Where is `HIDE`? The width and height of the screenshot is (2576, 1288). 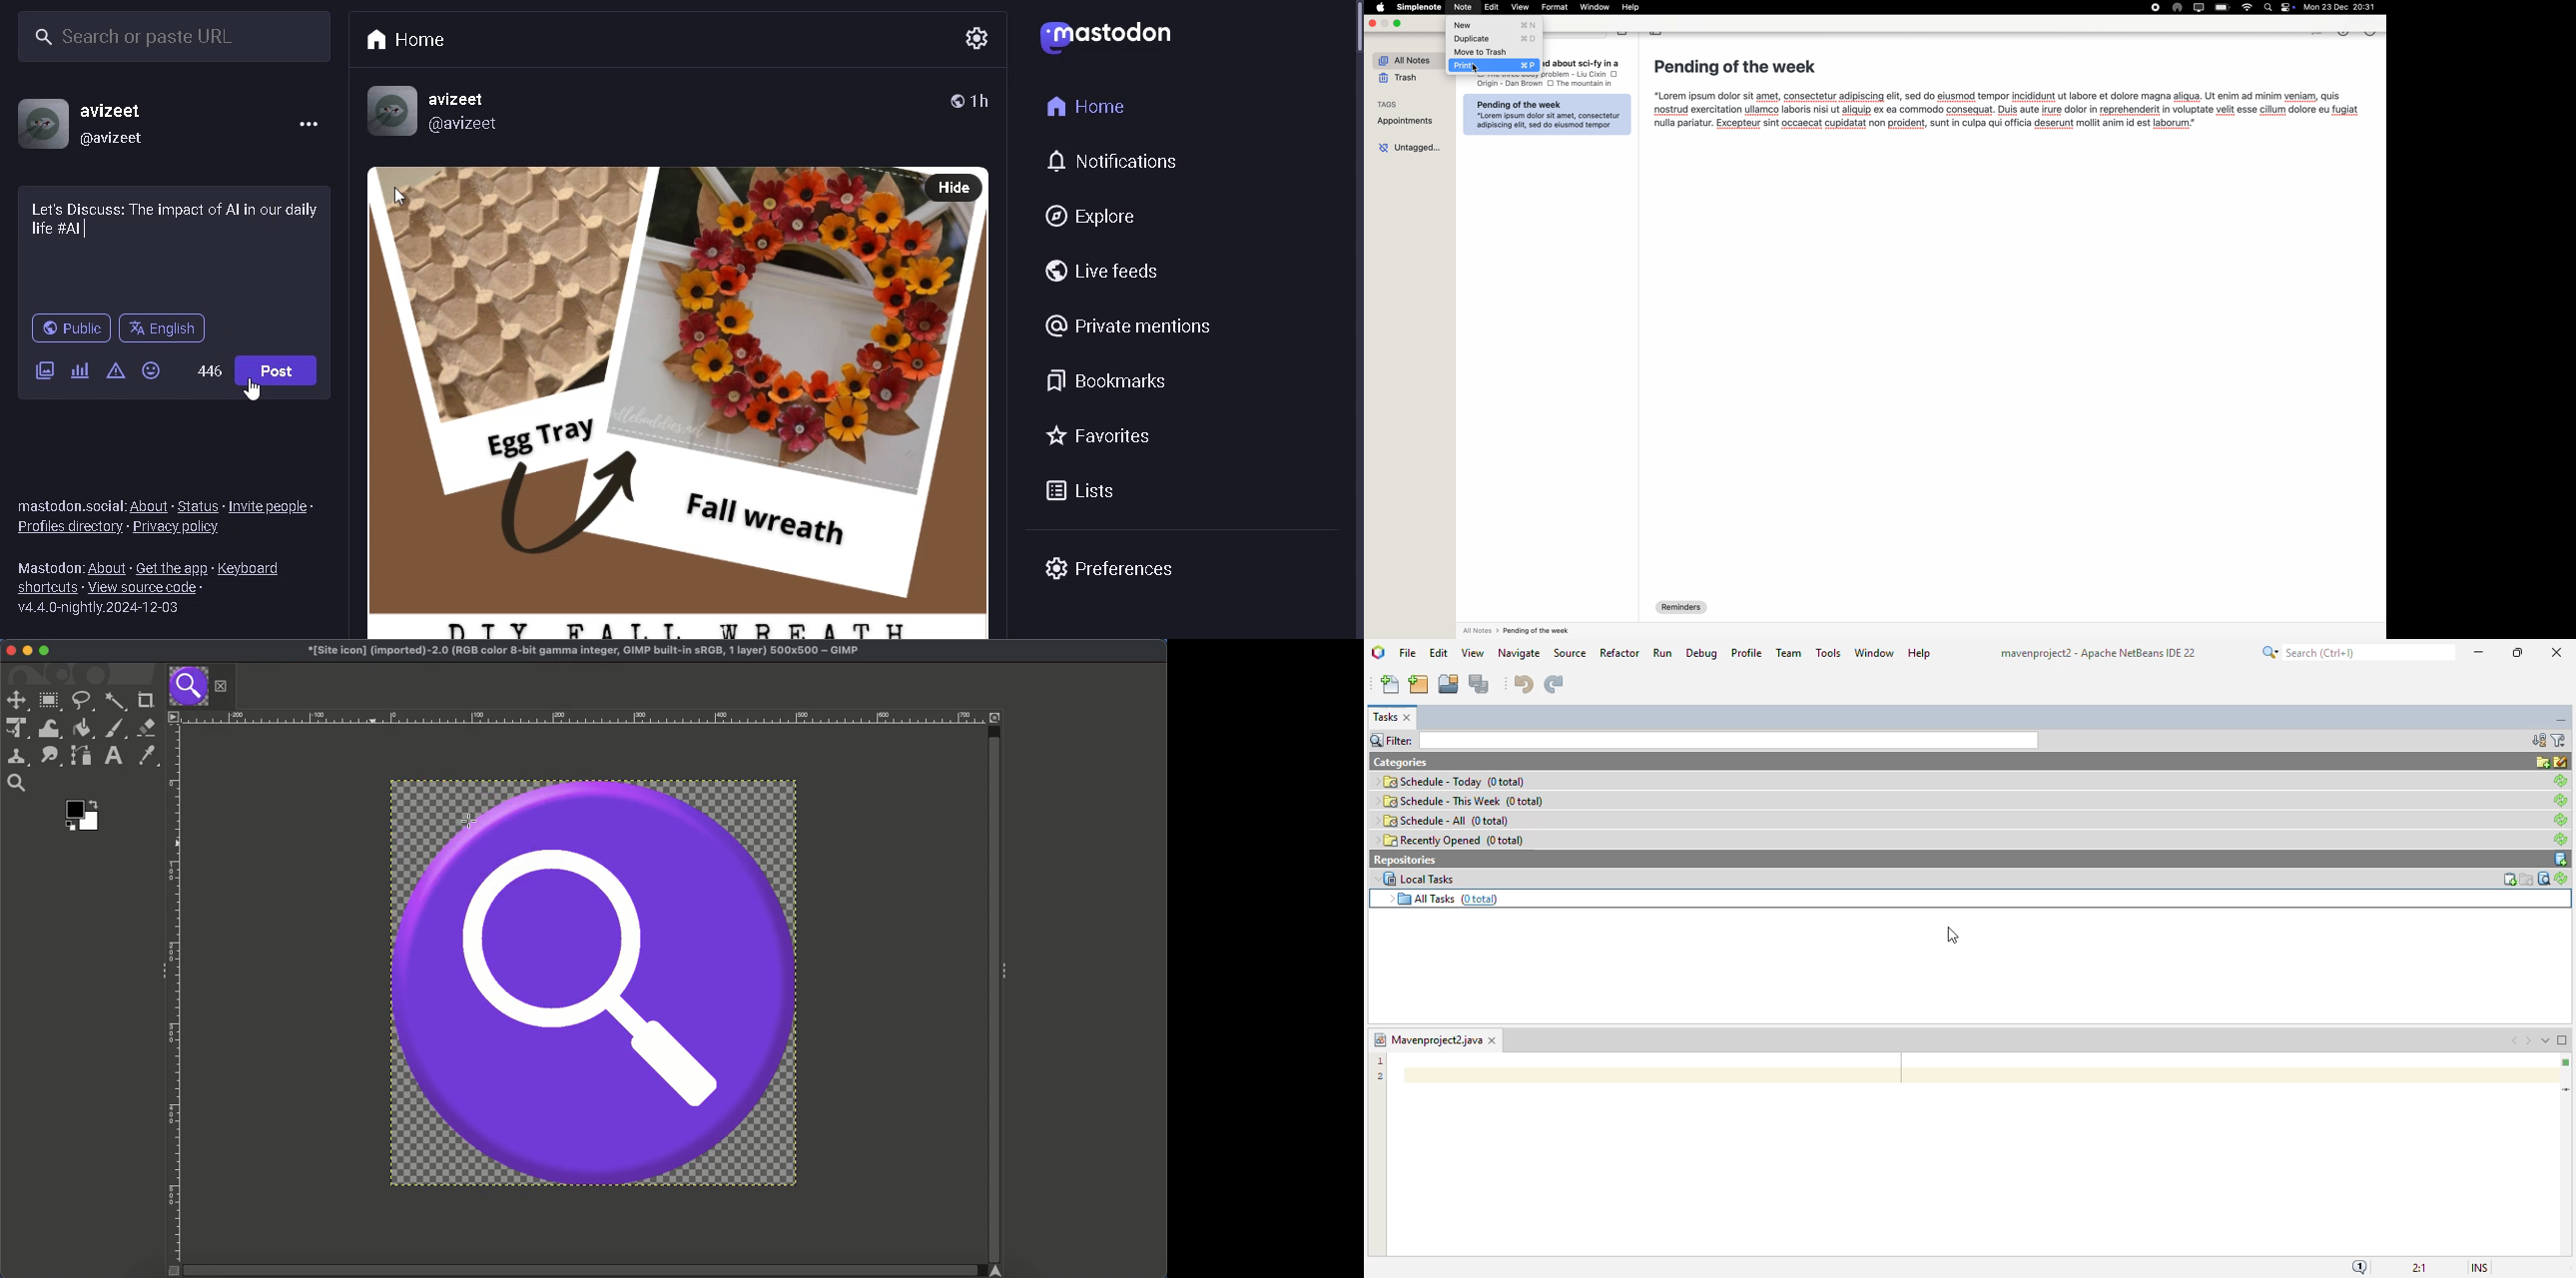 HIDE is located at coordinates (950, 189).